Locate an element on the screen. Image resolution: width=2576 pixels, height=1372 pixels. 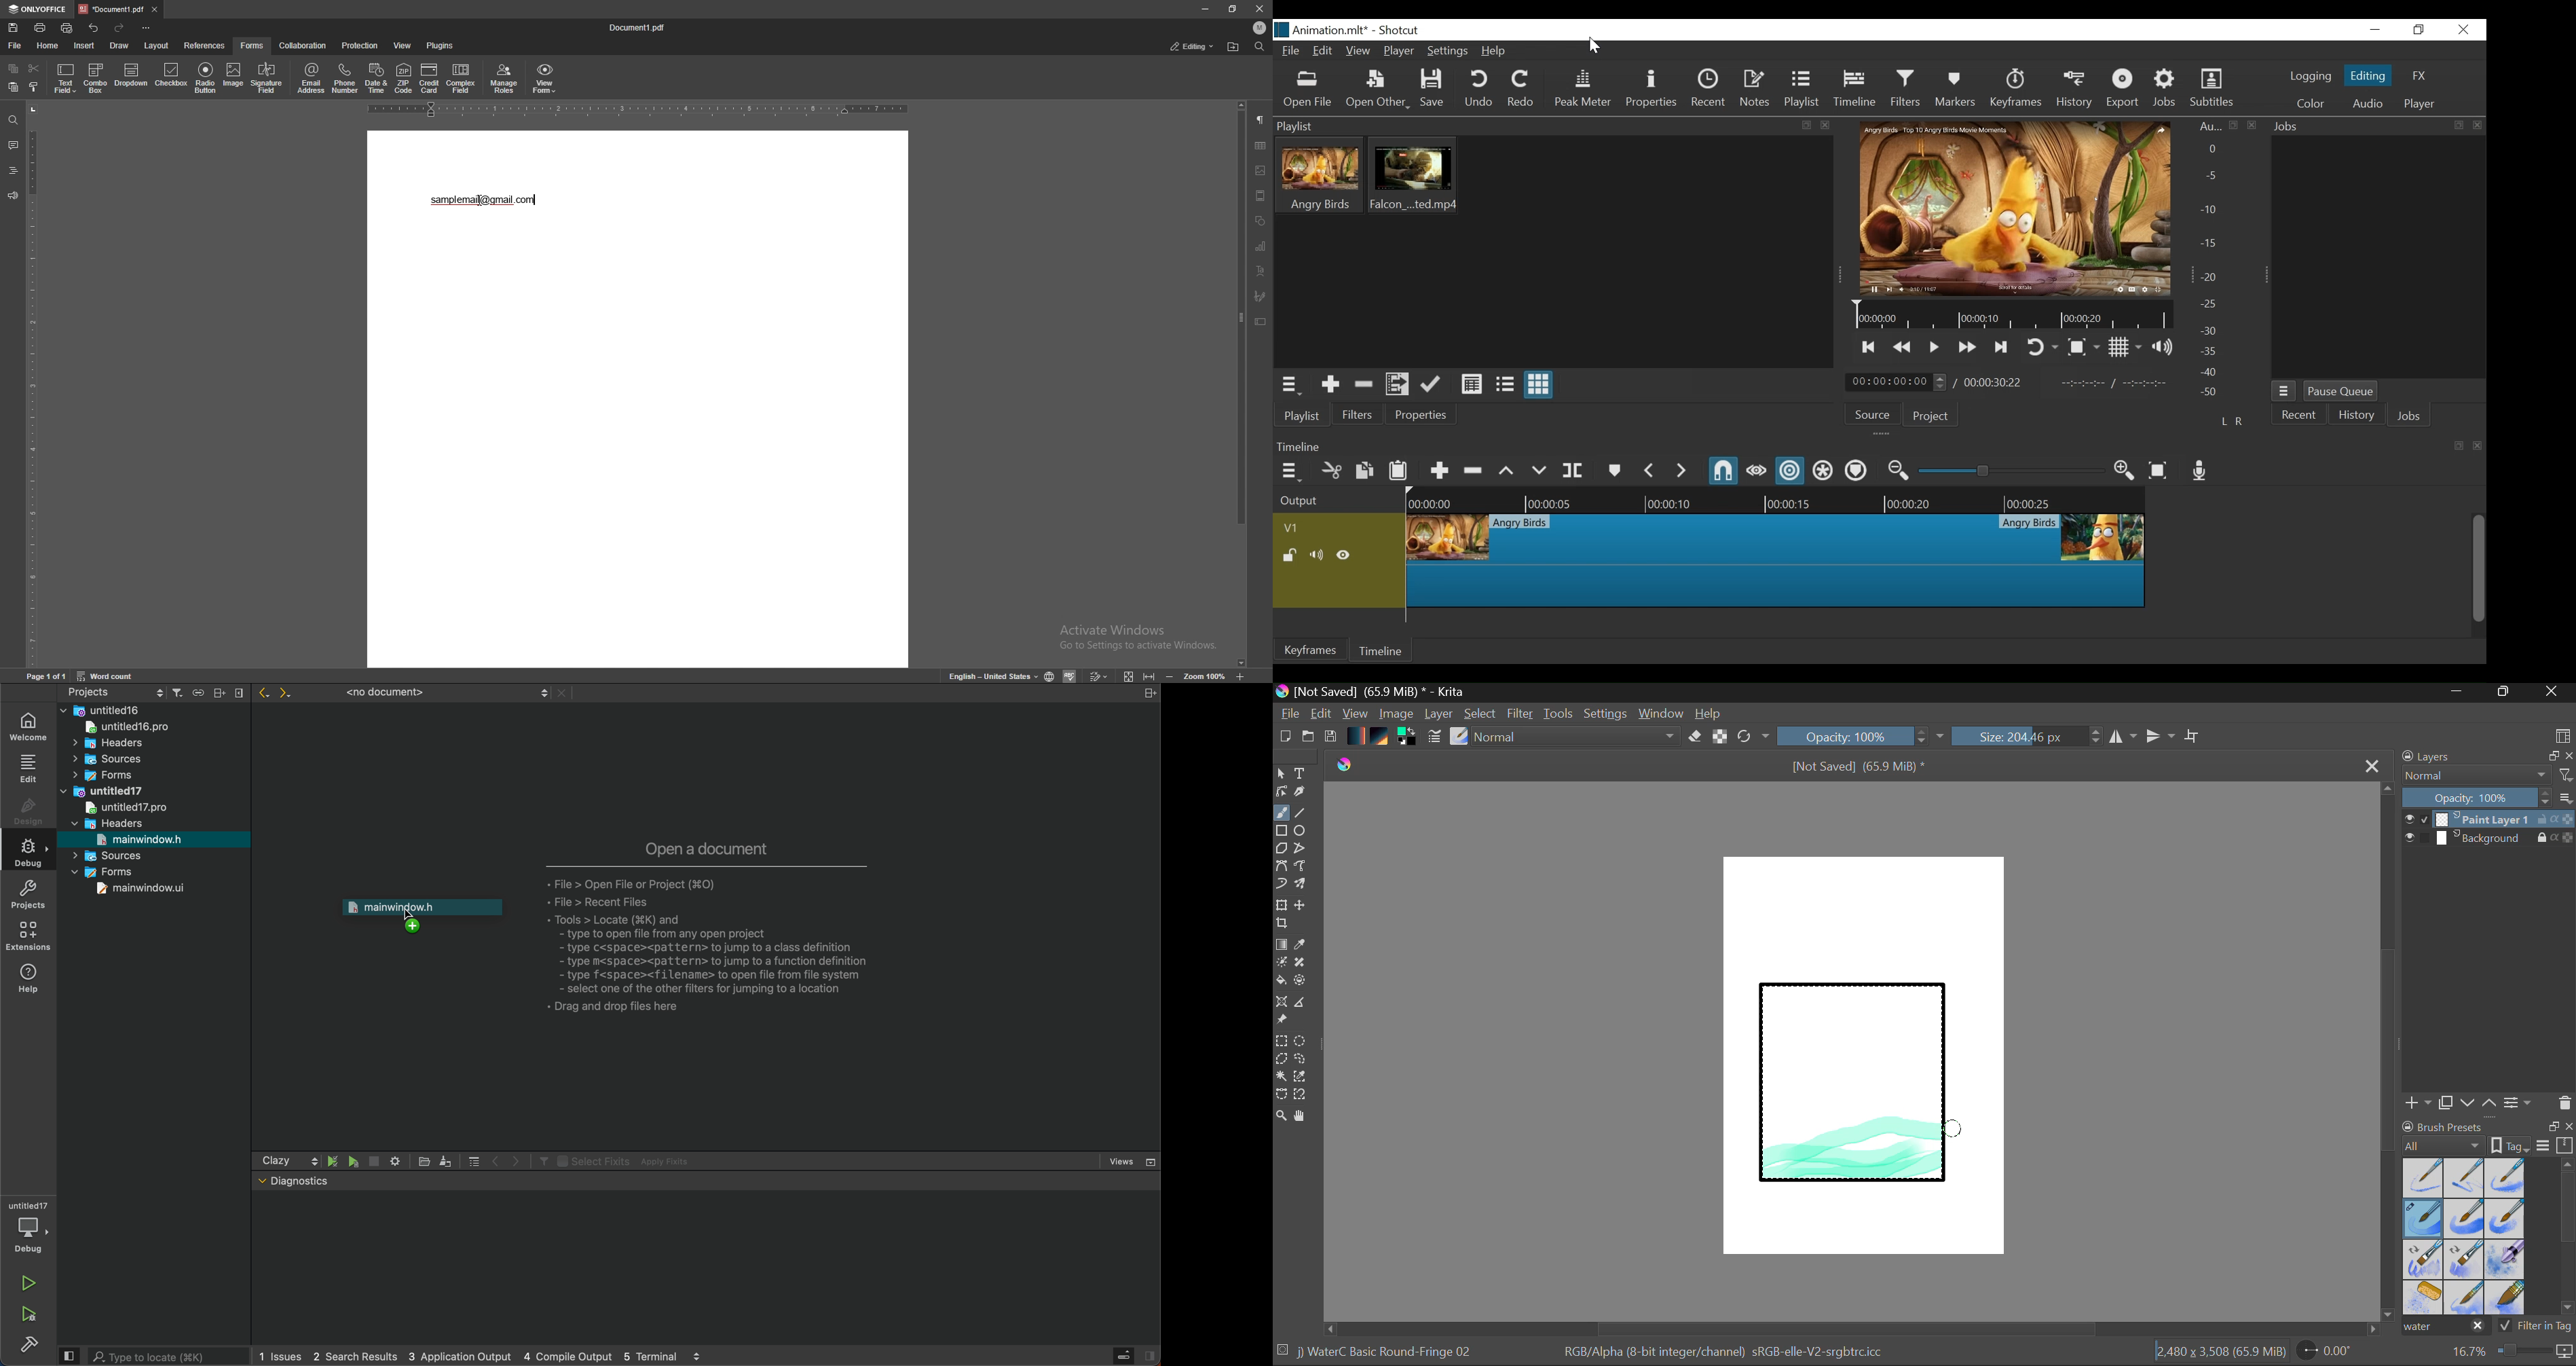
scroll is located at coordinates (314, 1160).